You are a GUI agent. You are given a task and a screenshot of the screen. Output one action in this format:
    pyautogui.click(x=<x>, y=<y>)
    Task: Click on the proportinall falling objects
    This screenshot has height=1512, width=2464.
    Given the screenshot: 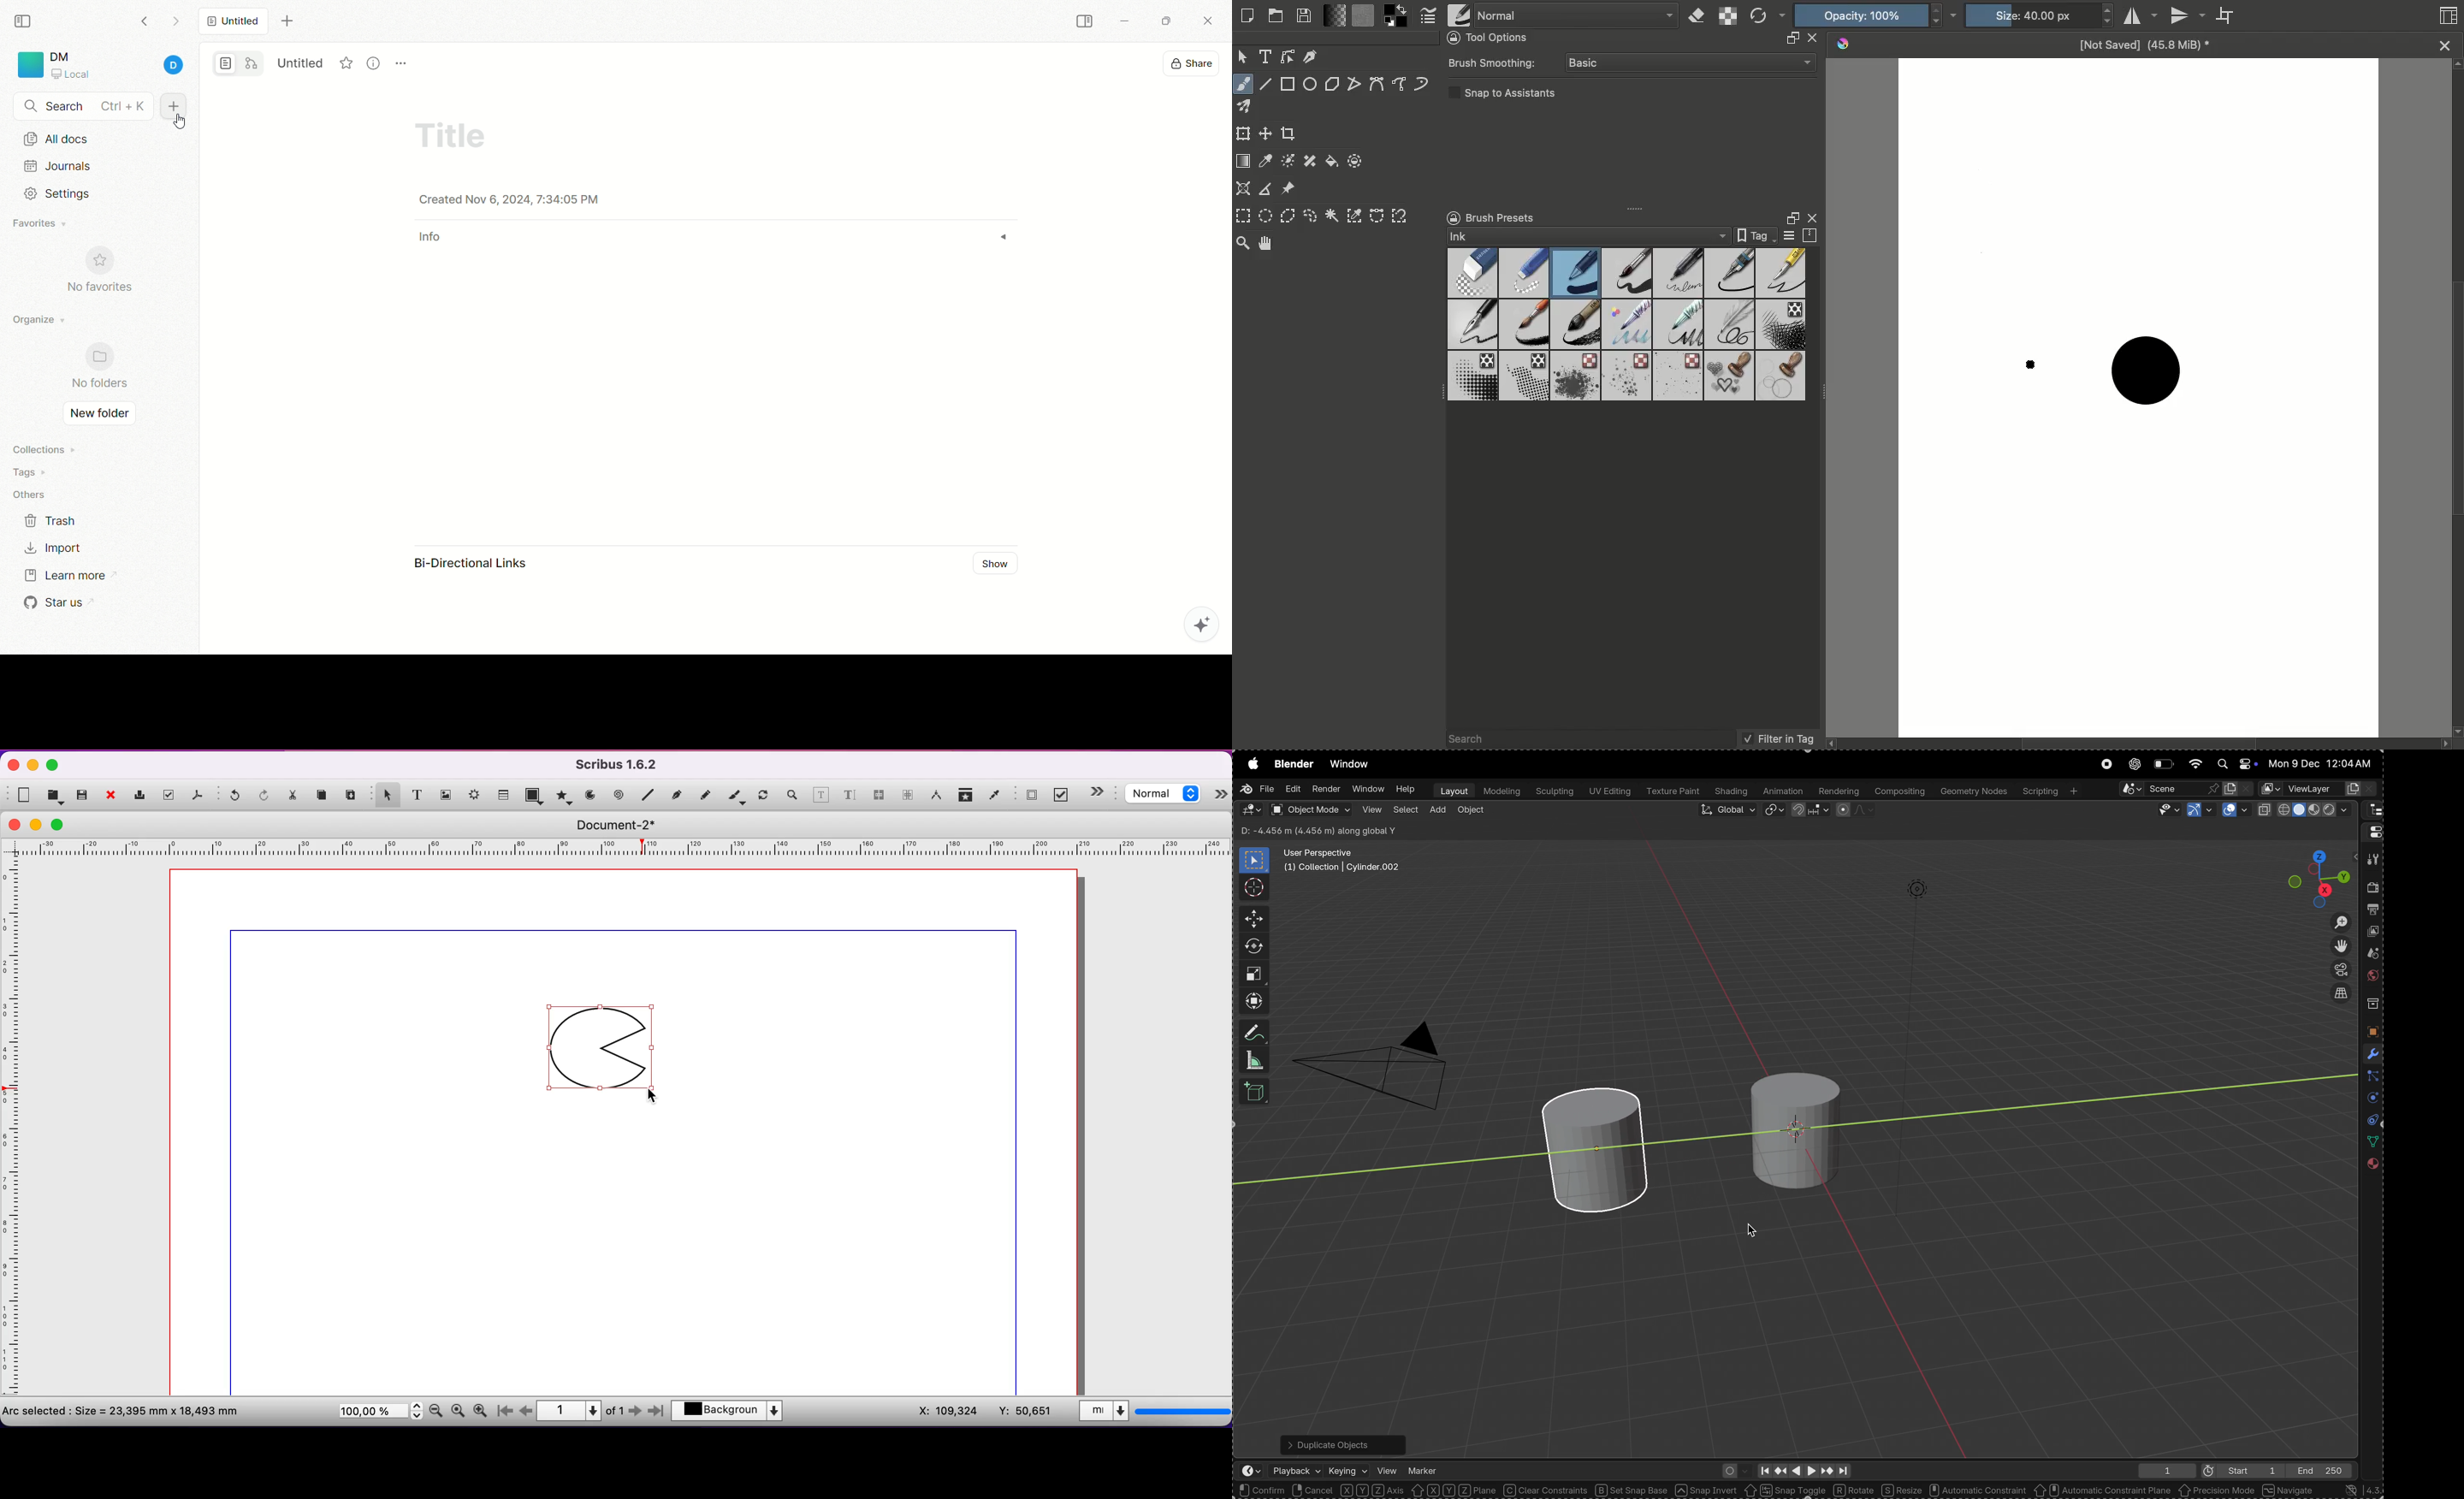 What is the action you would take?
    pyautogui.click(x=1851, y=810)
    